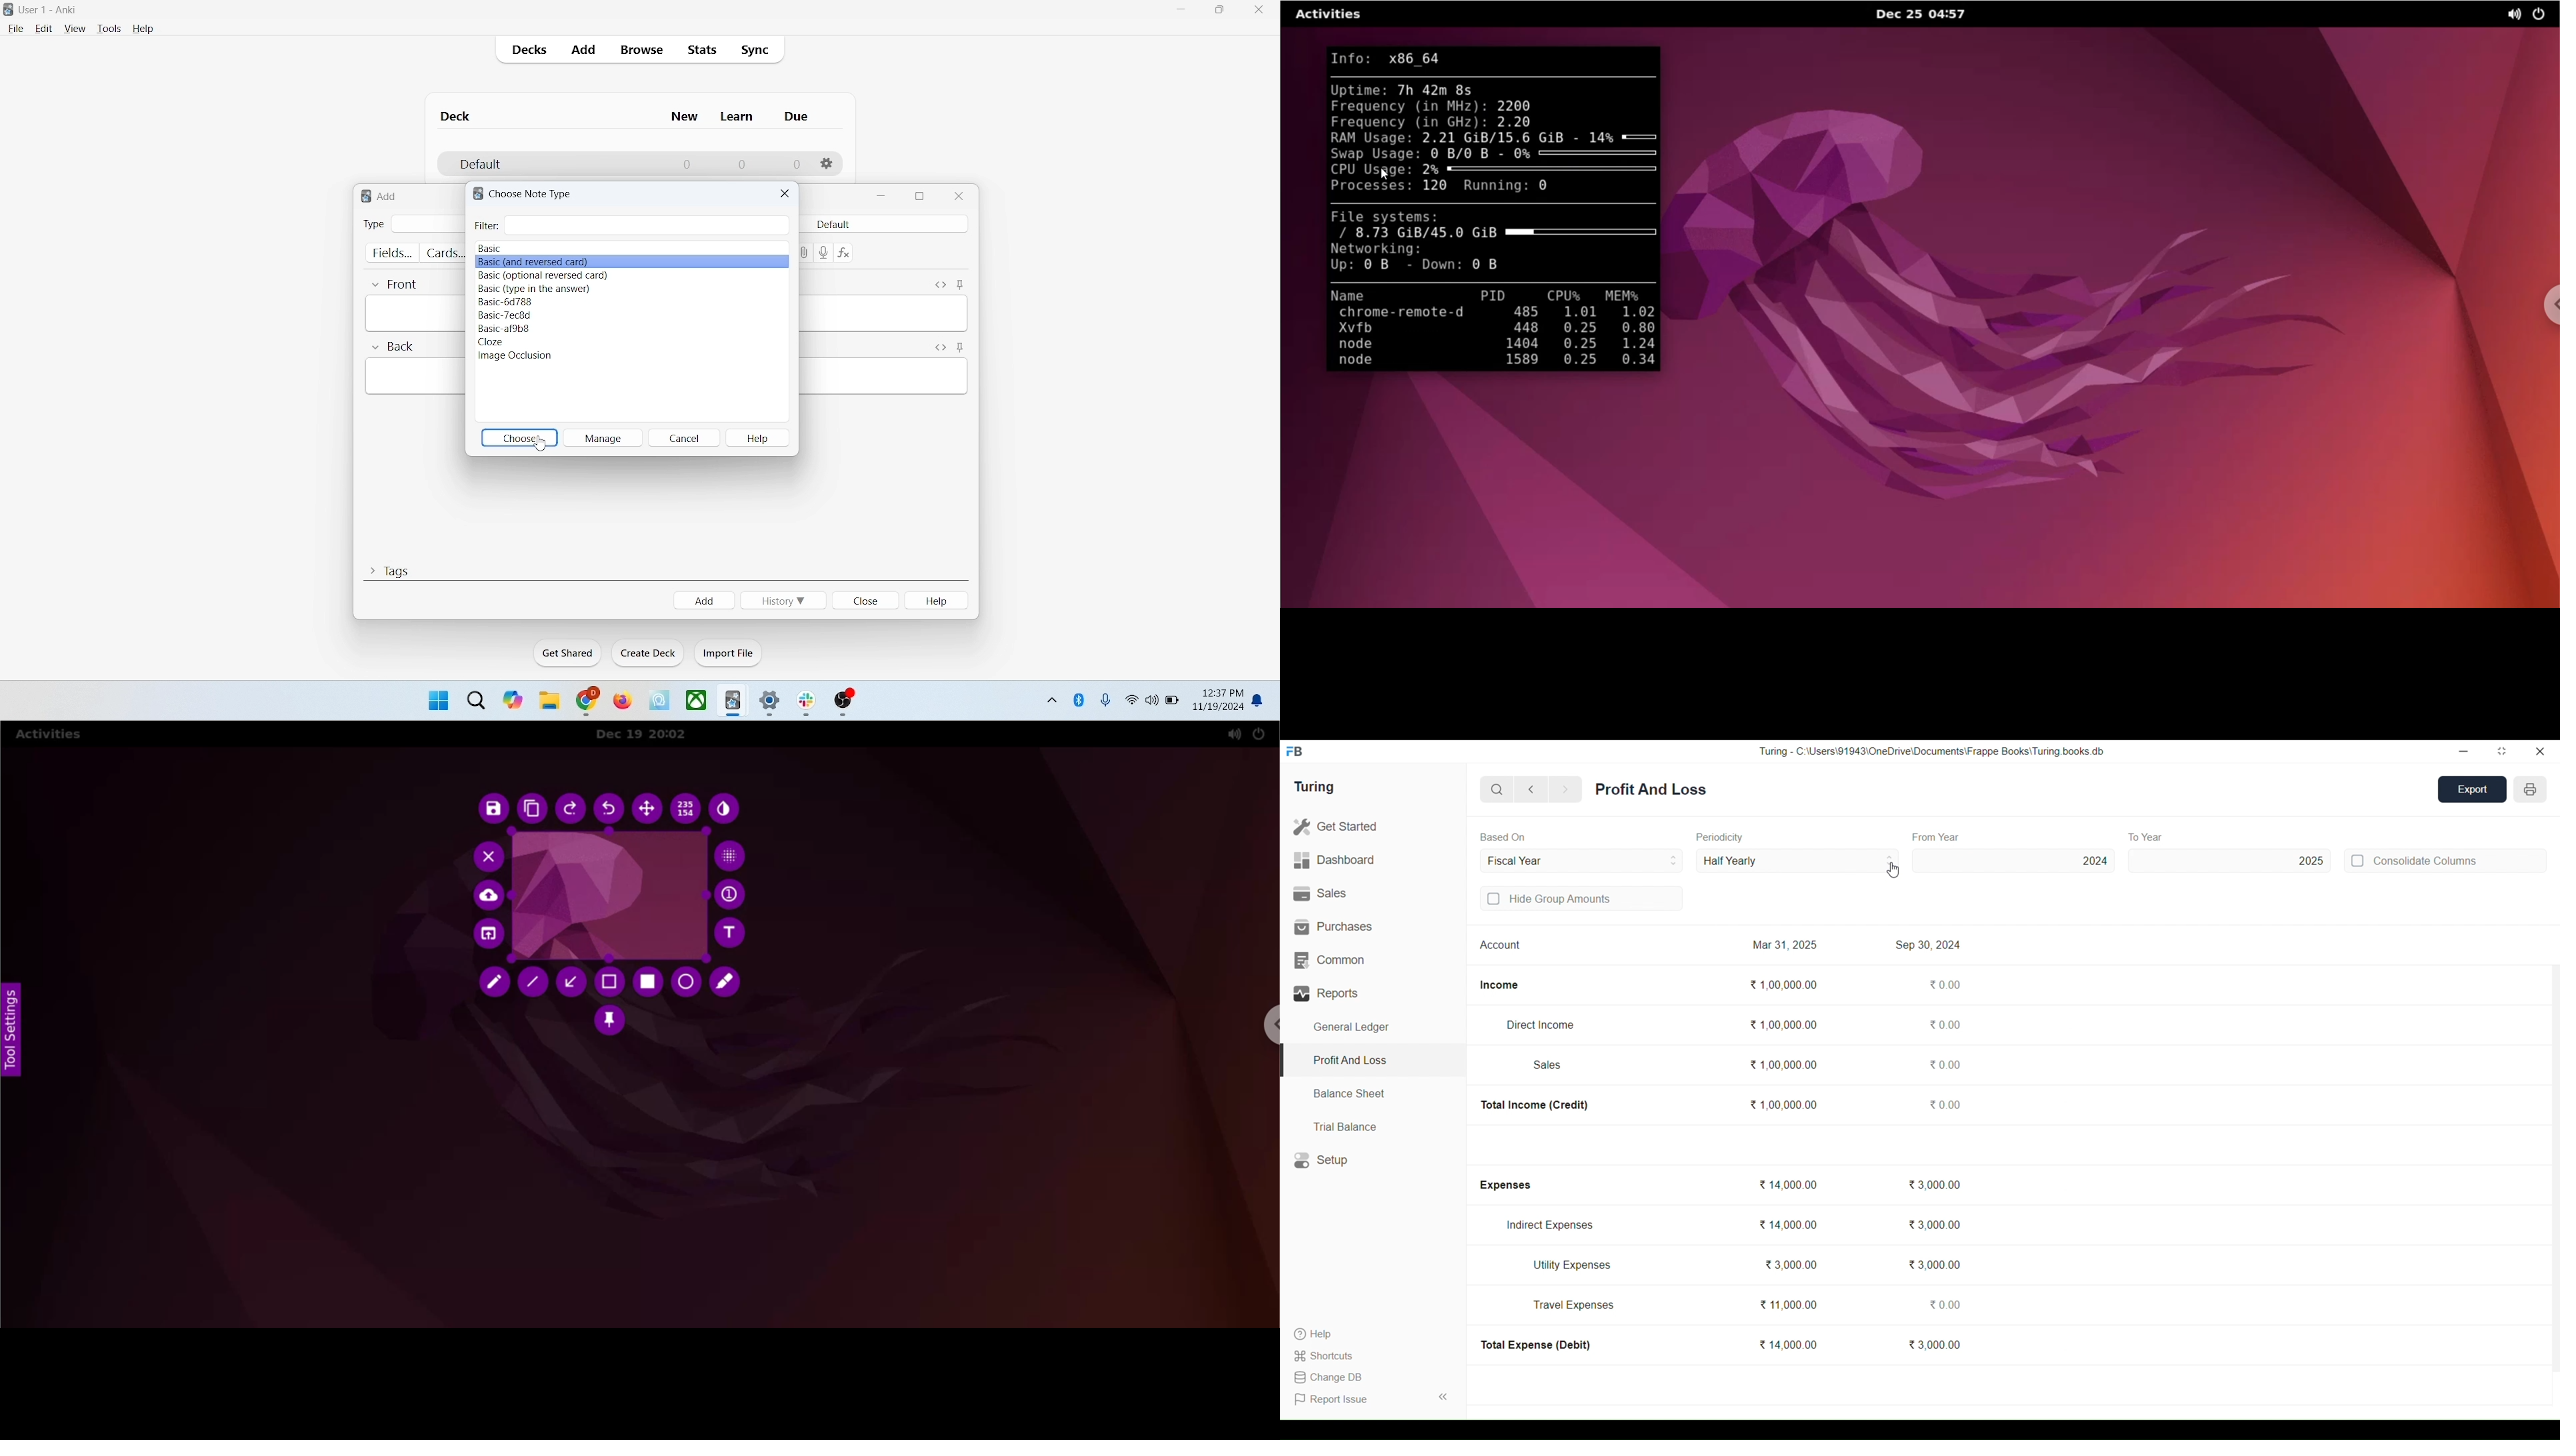 The image size is (2576, 1456). Describe the element at coordinates (1152, 699) in the screenshot. I see `speaker` at that location.